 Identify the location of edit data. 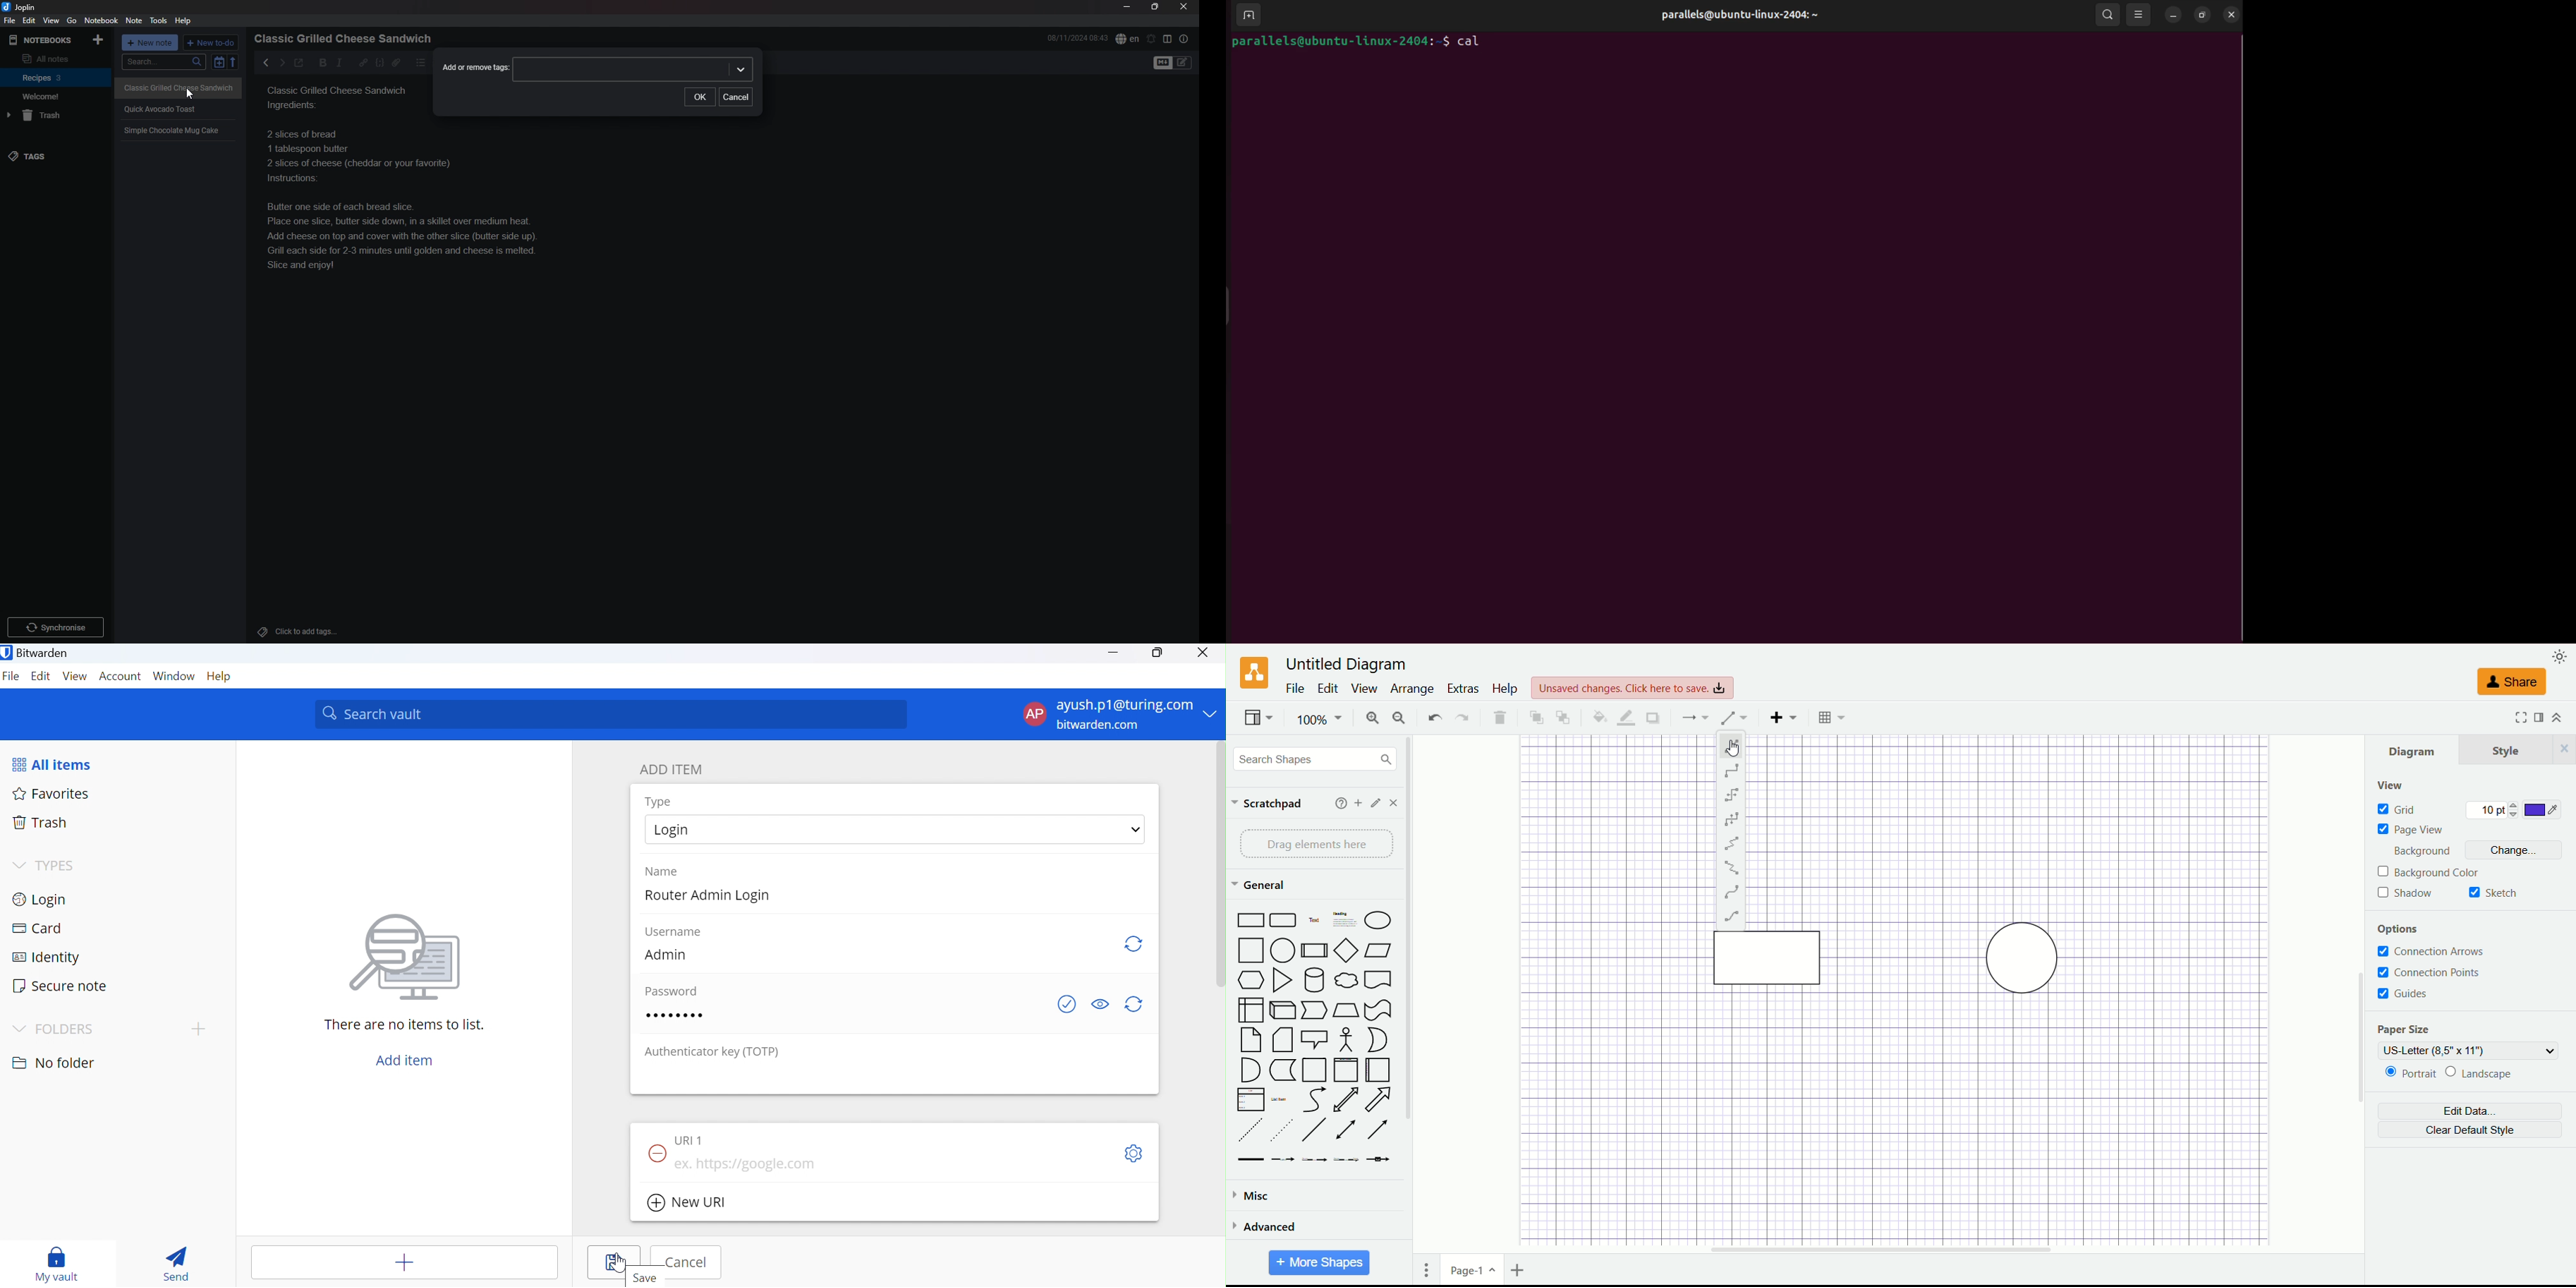
(2472, 1111).